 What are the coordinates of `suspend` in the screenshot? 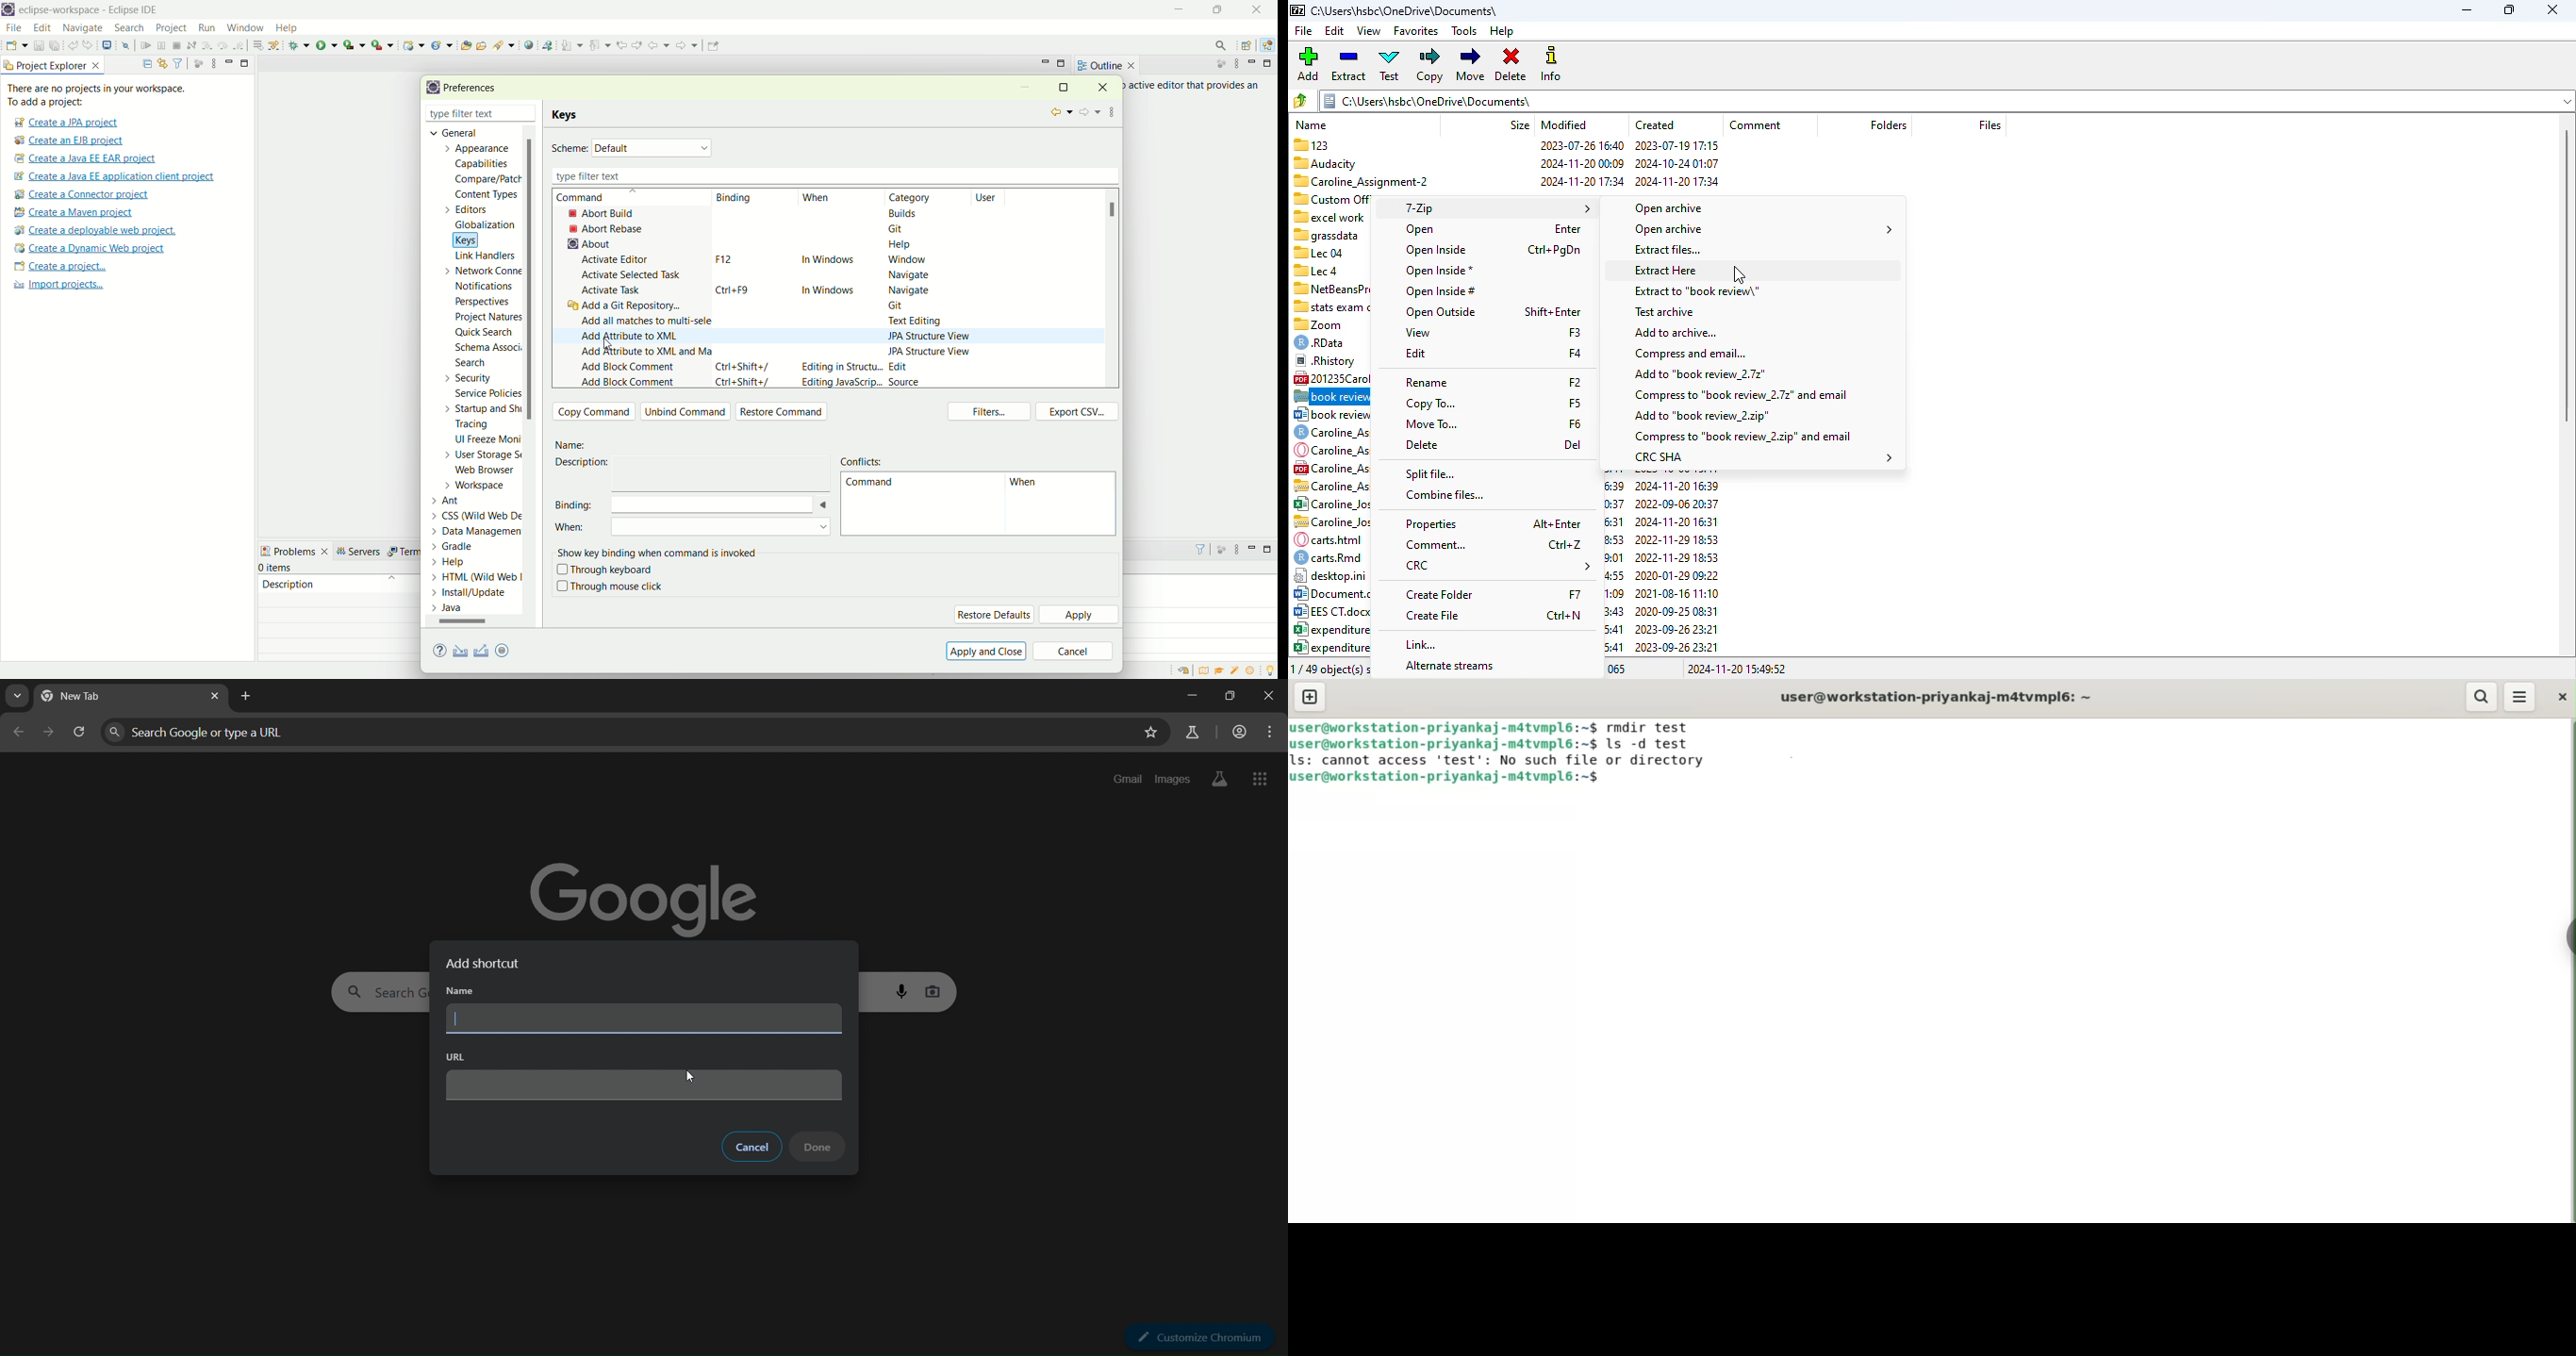 It's located at (162, 47).